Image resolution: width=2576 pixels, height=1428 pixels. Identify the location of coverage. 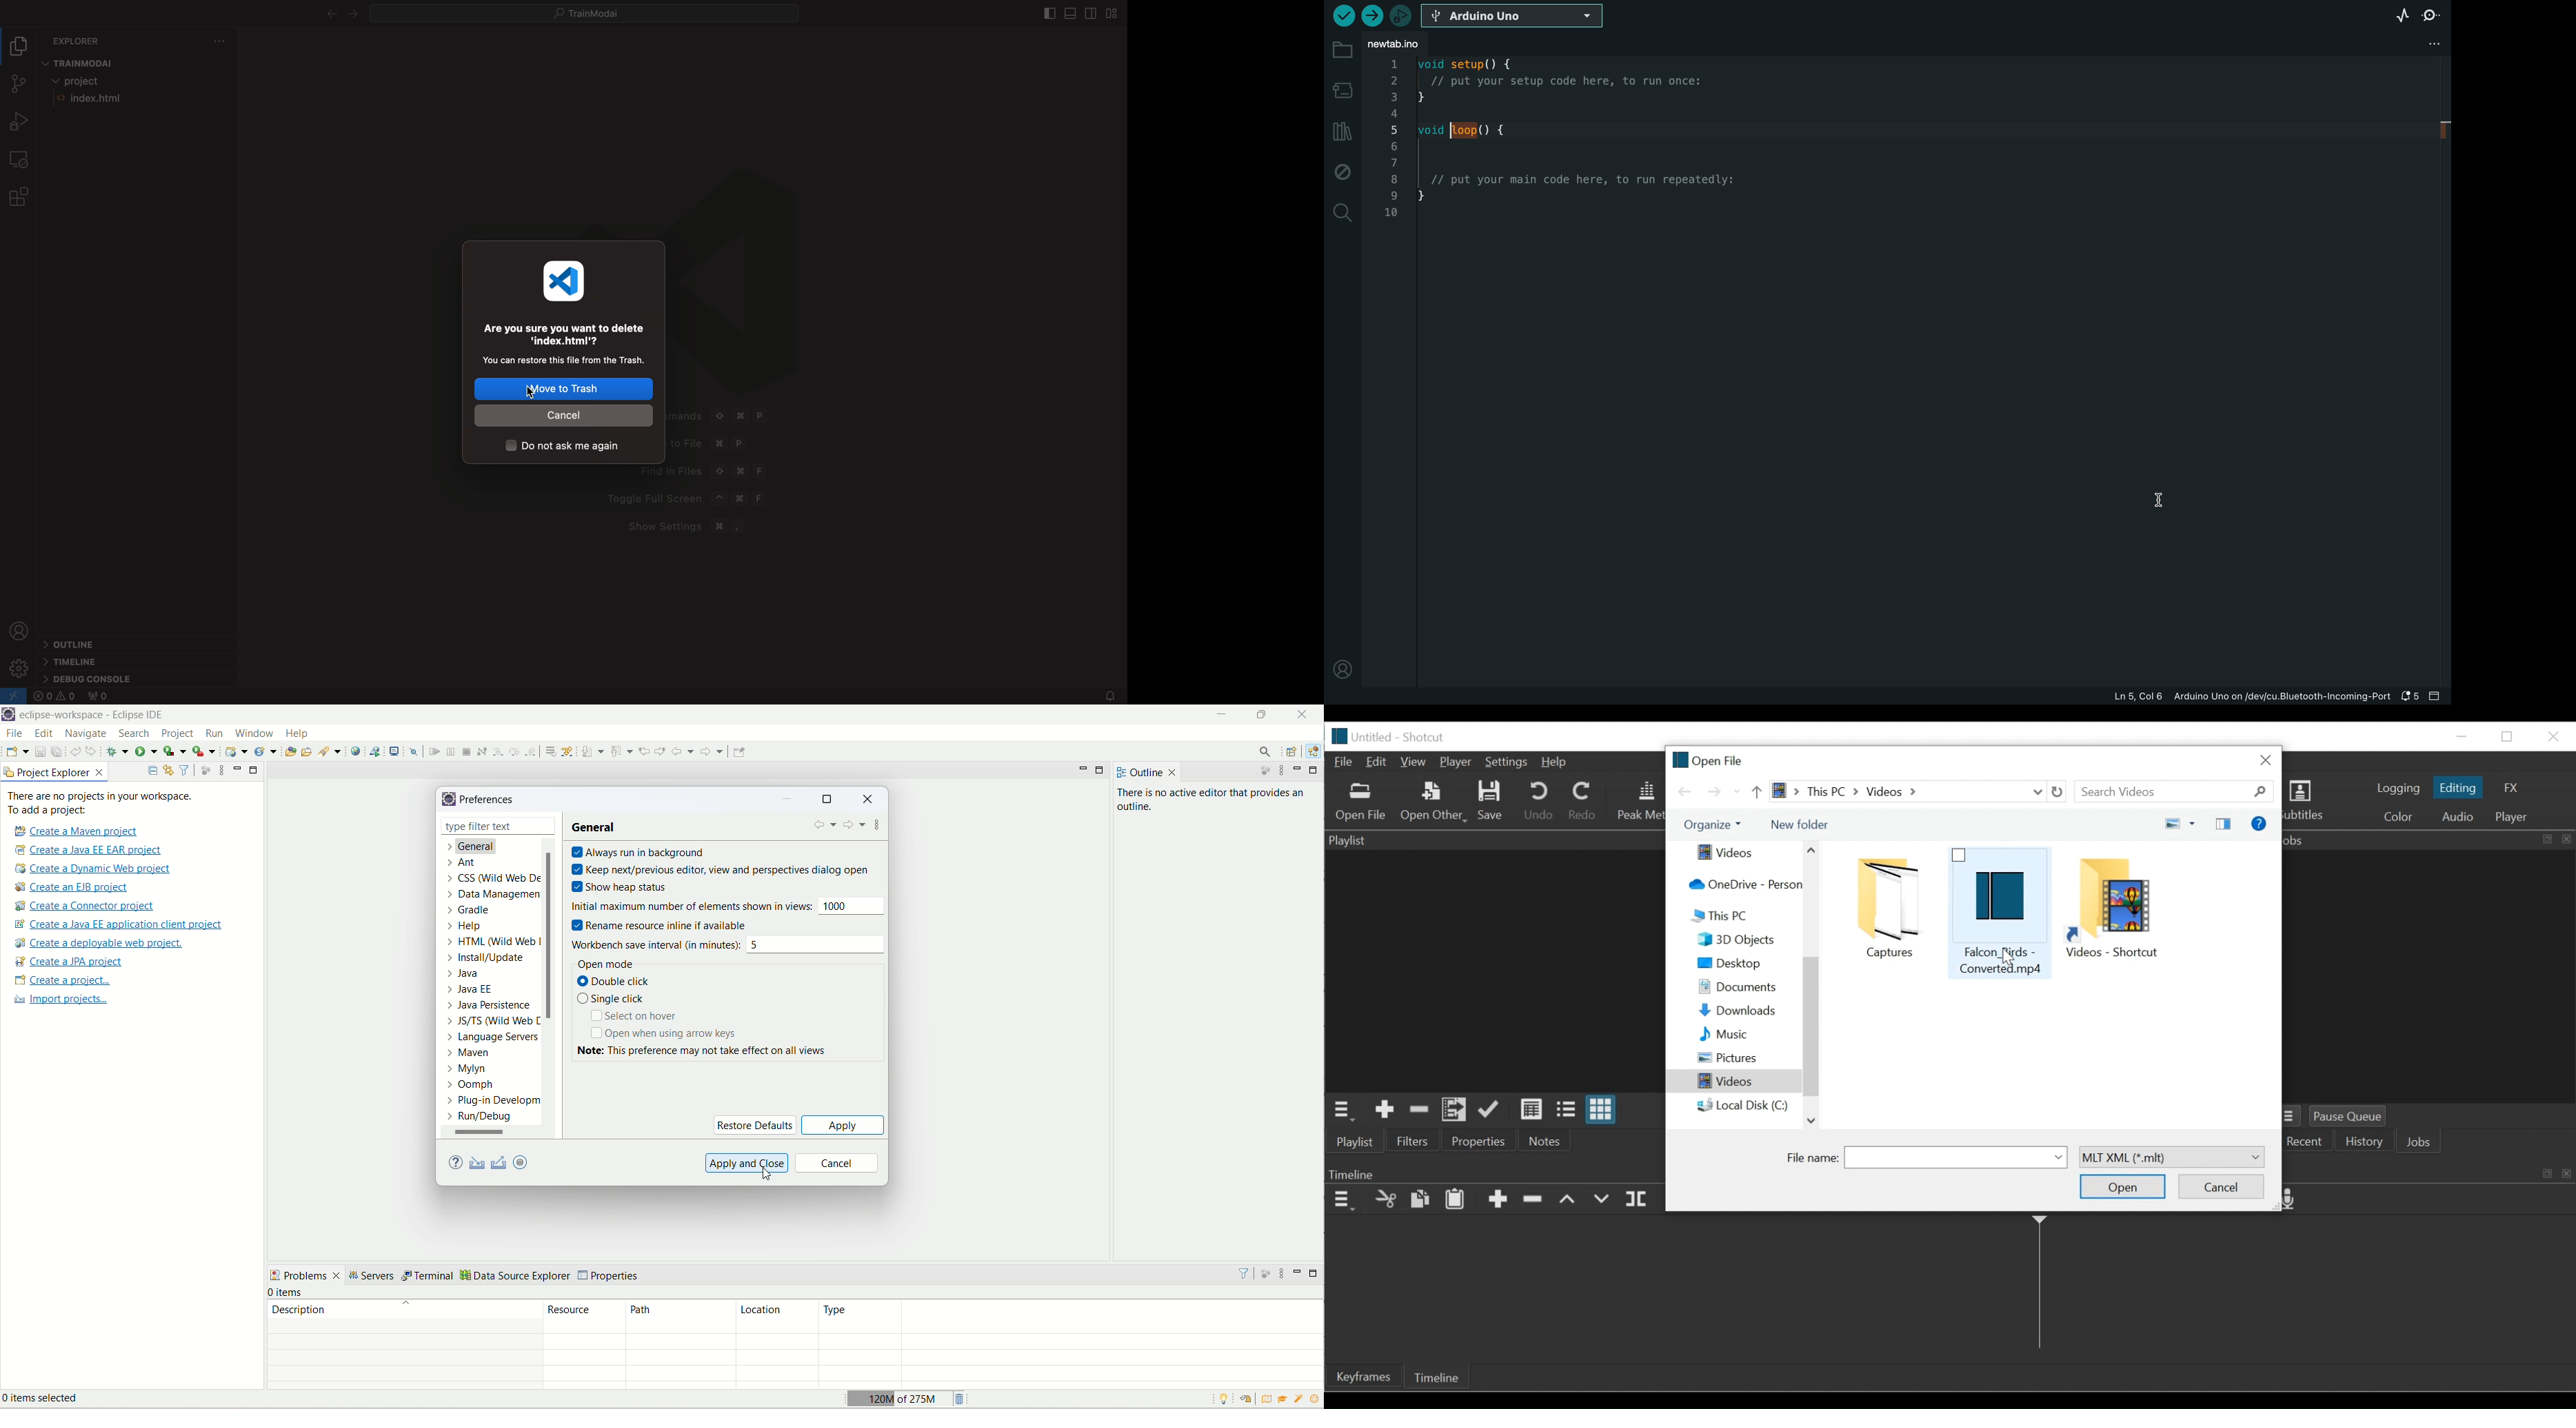
(174, 750).